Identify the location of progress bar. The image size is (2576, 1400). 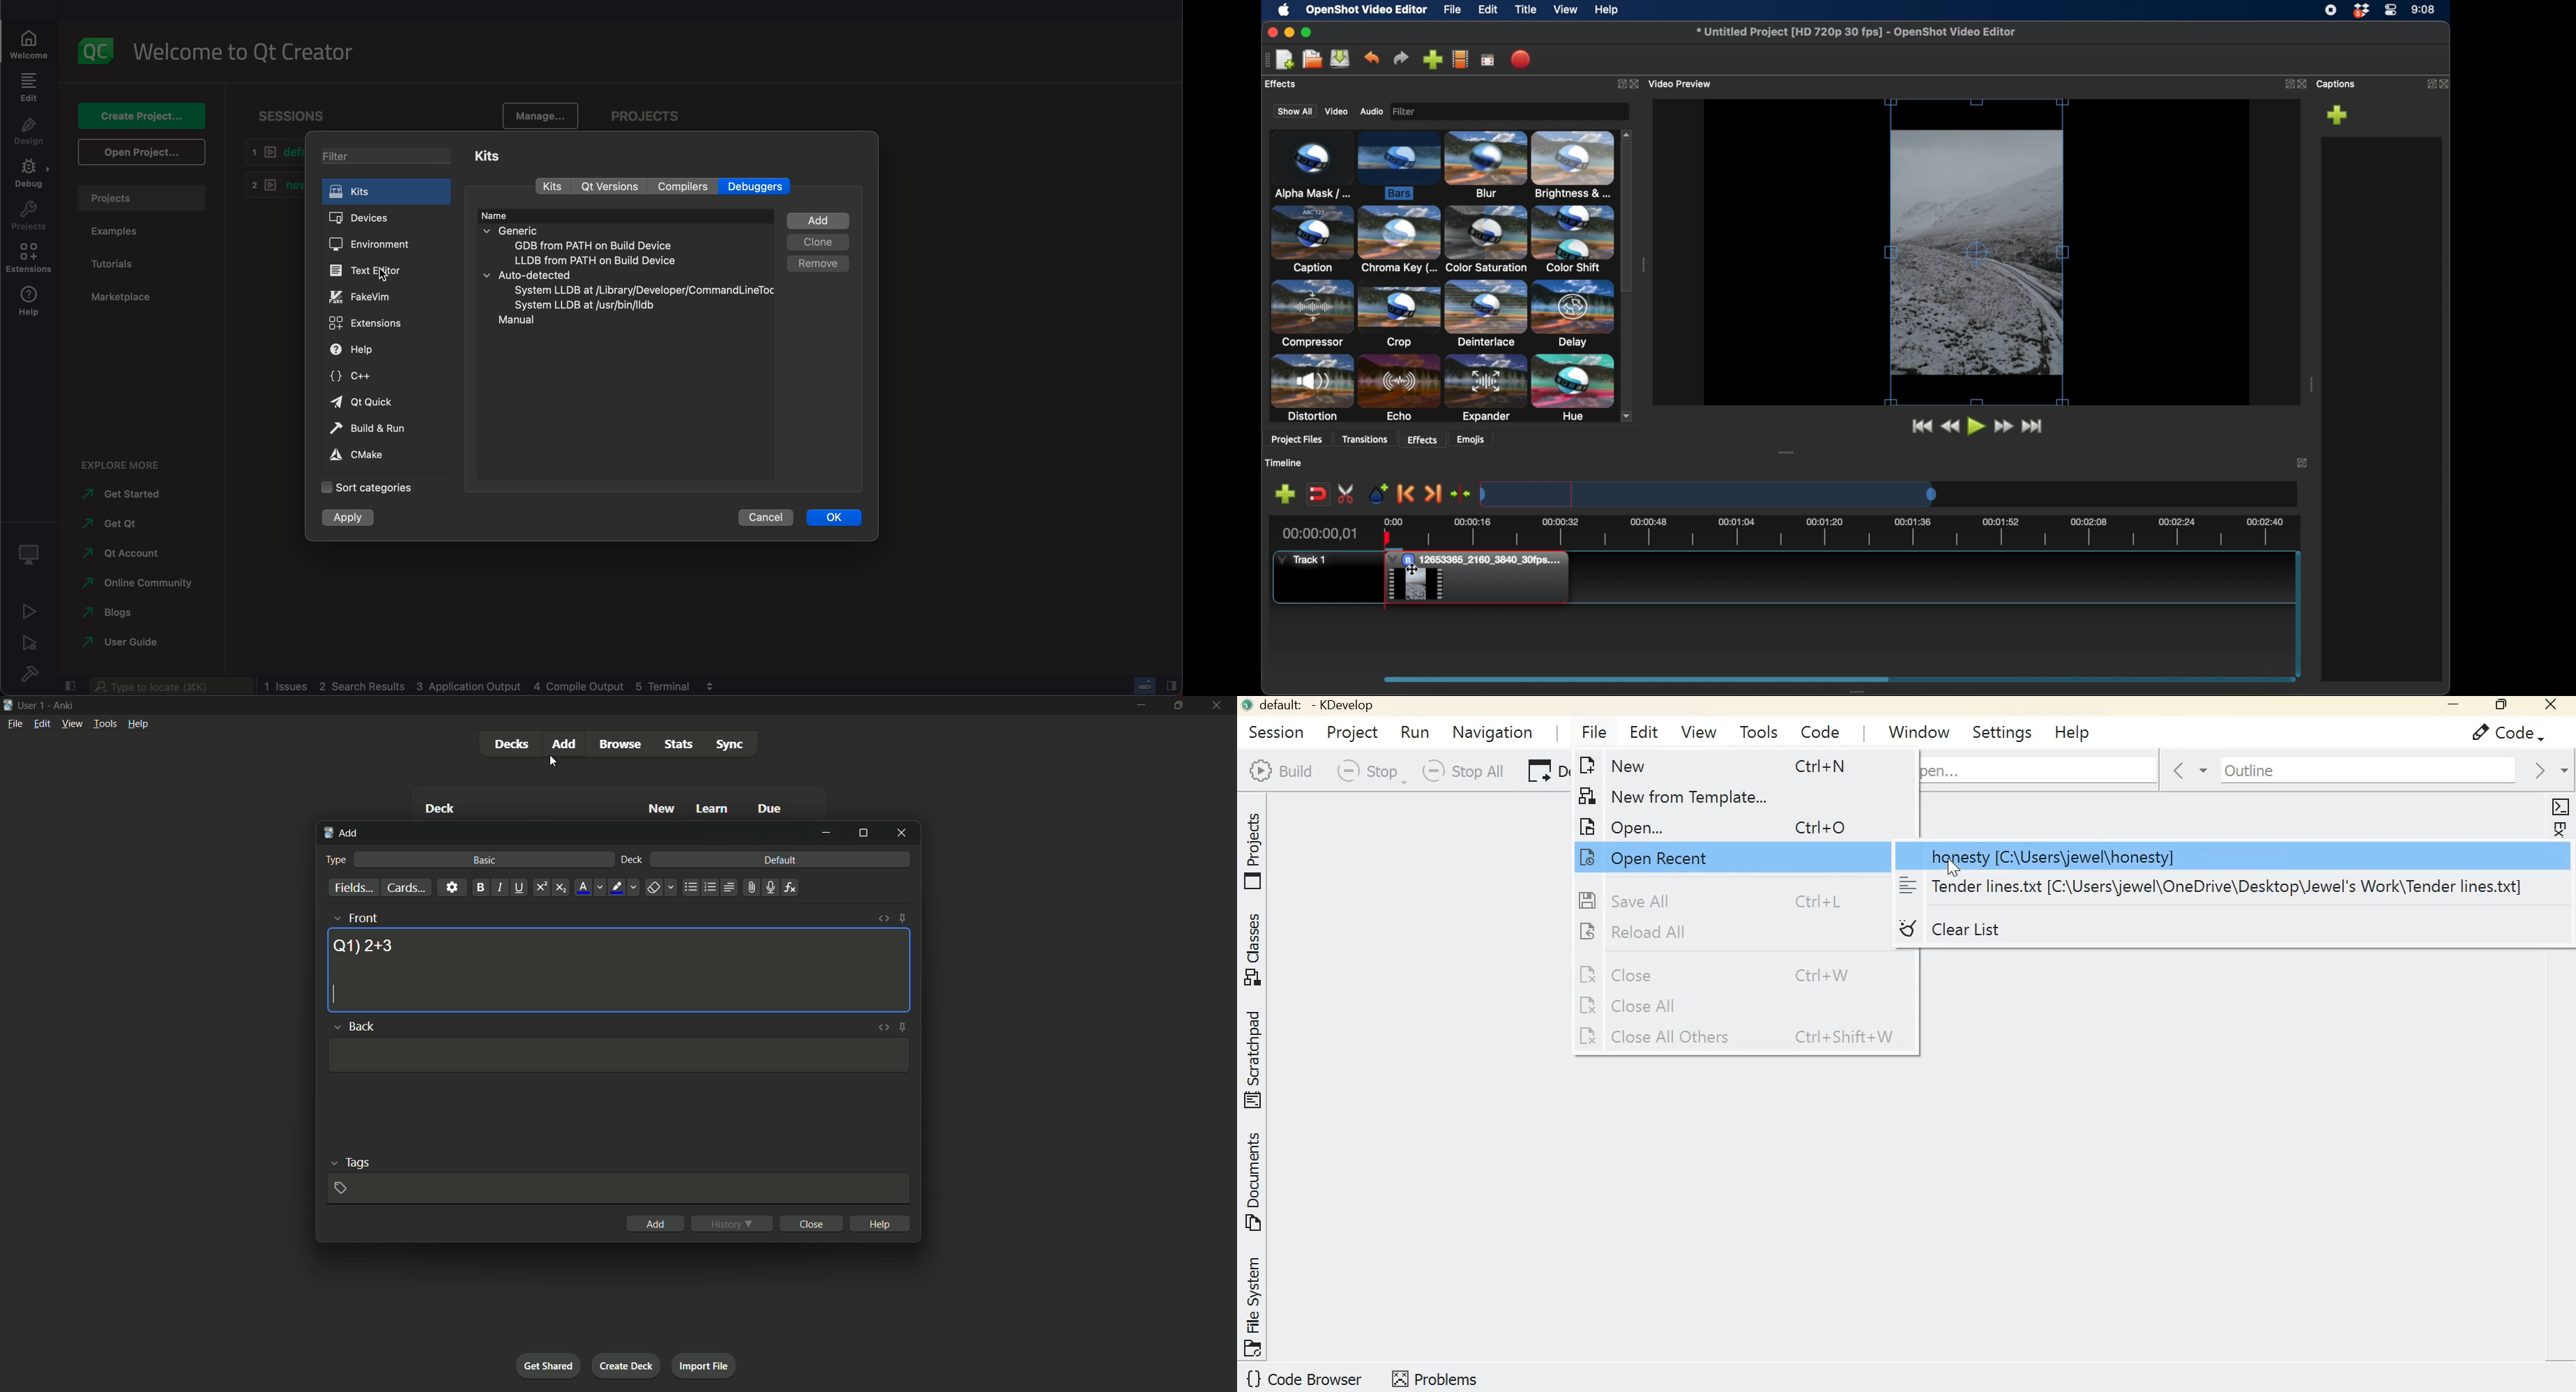
(1147, 685).